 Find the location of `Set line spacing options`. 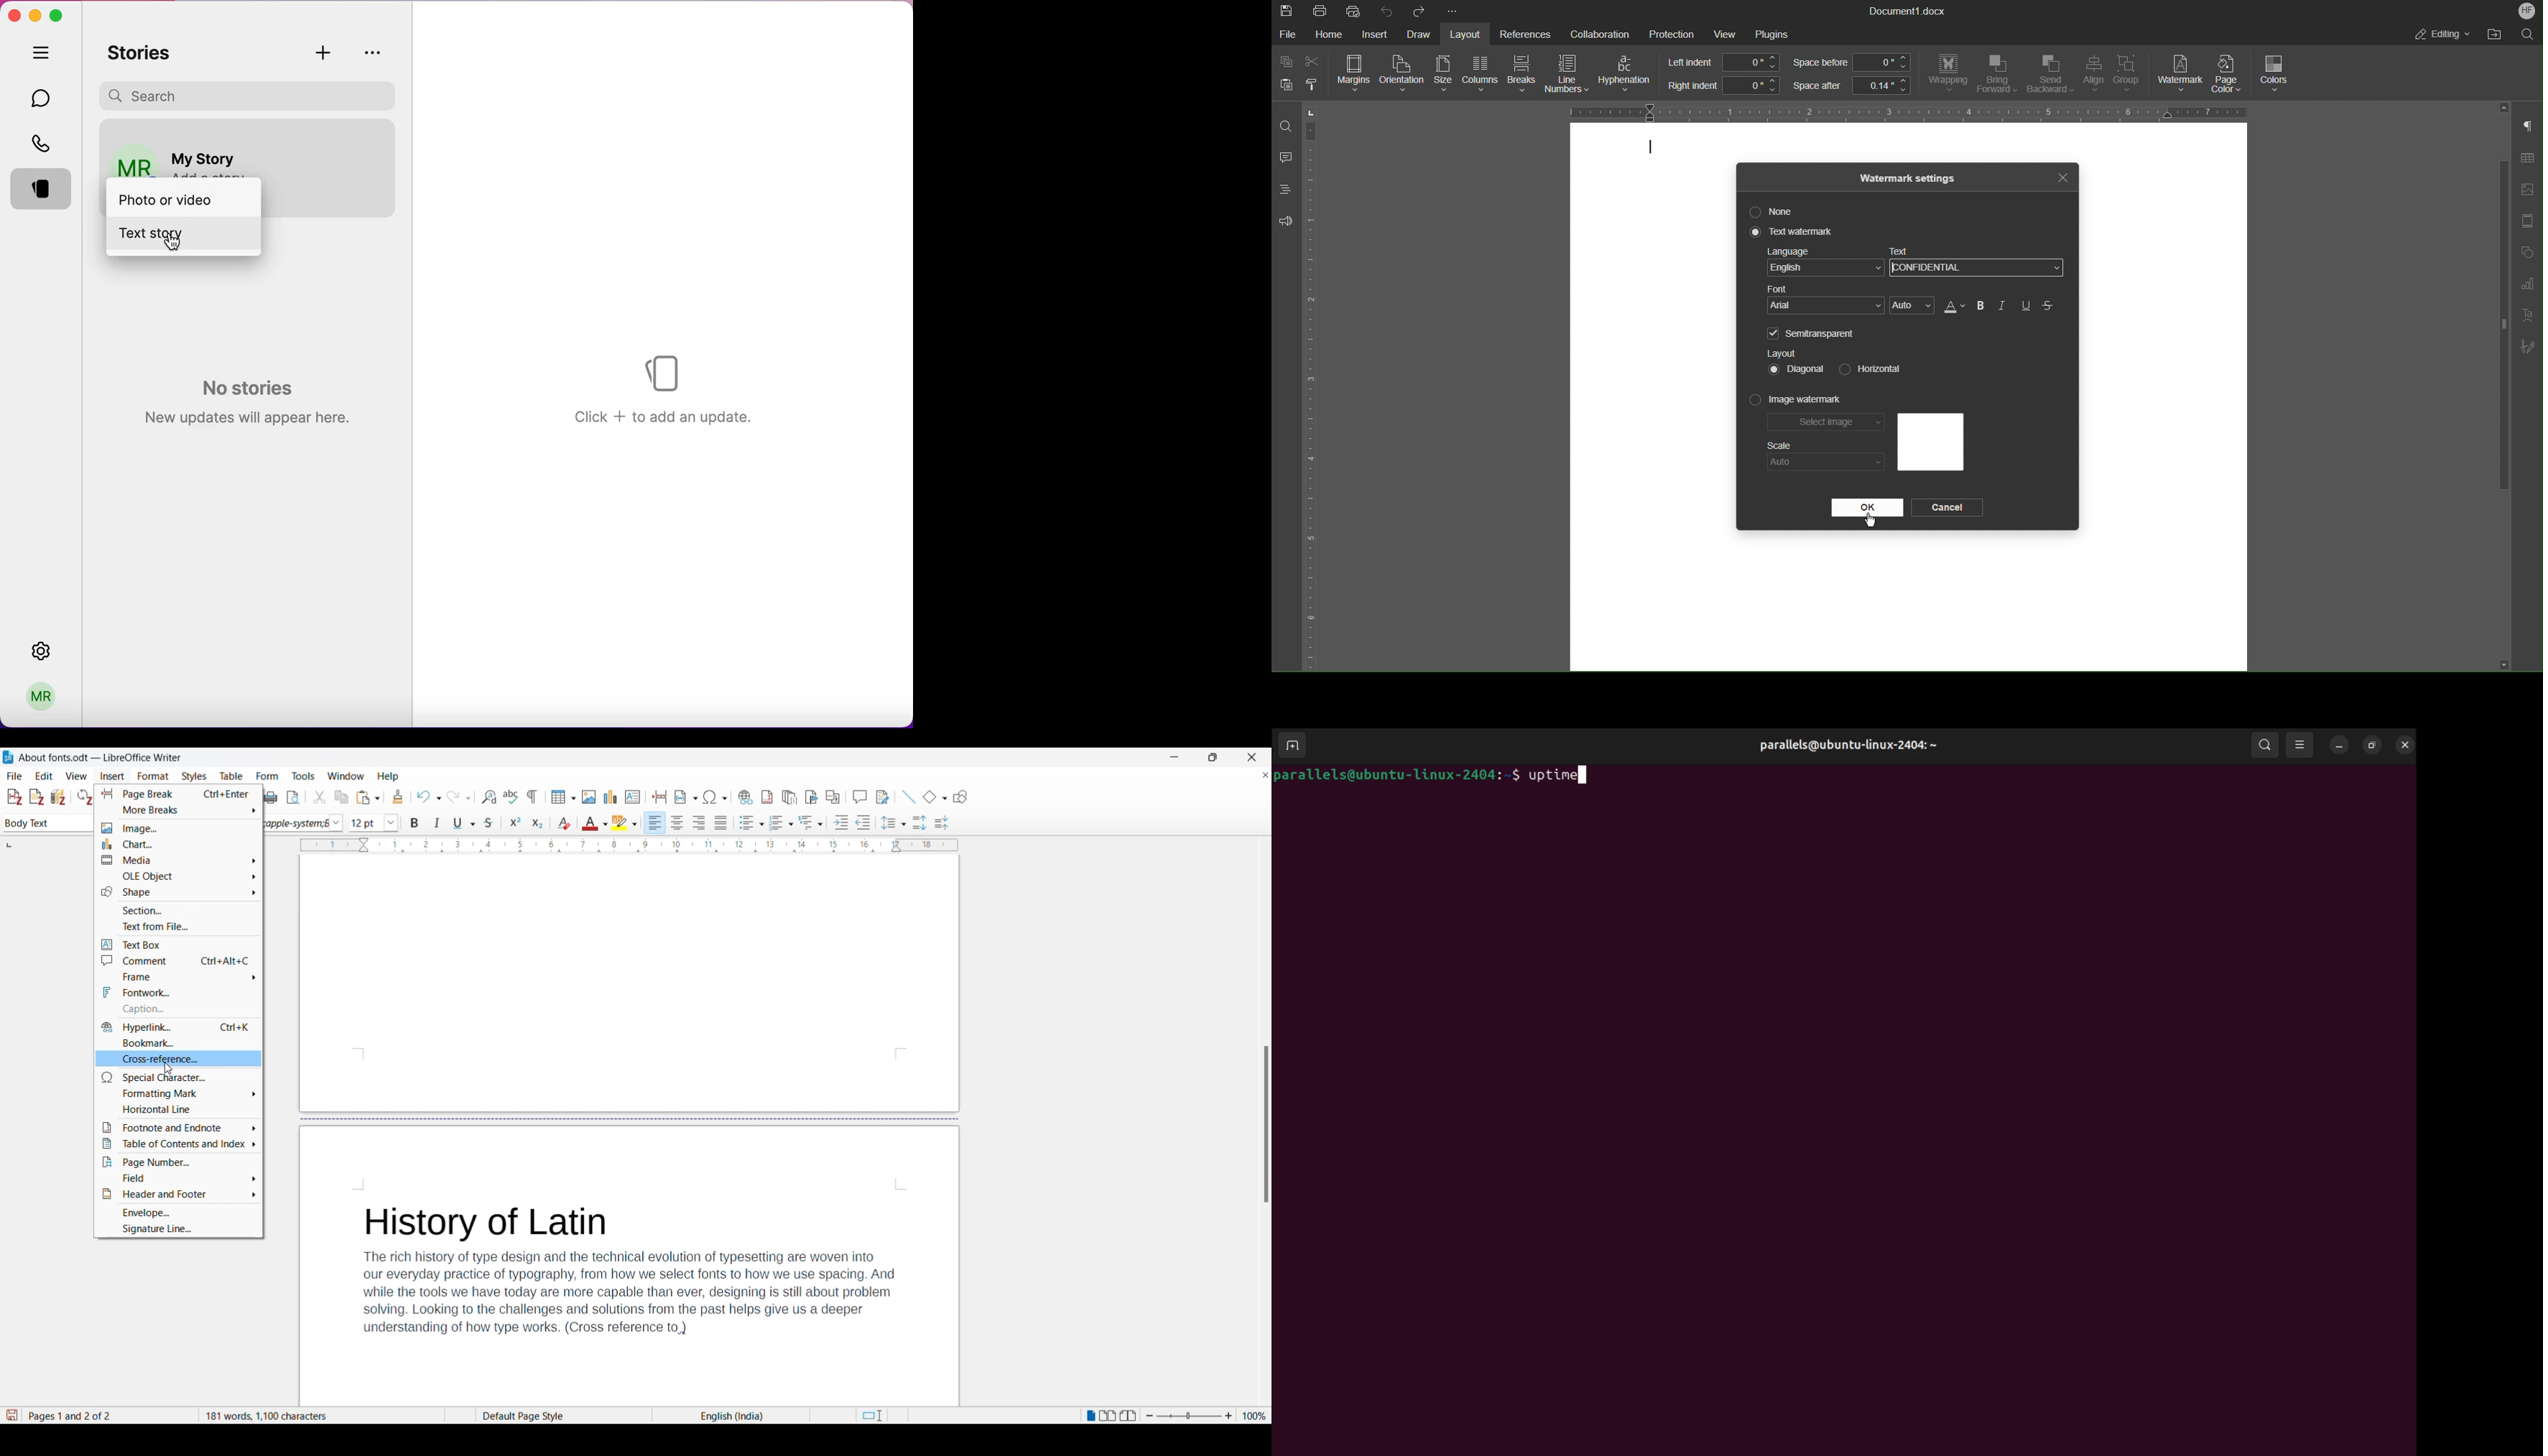

Set line spacing options is located at coordinates (893, 823).